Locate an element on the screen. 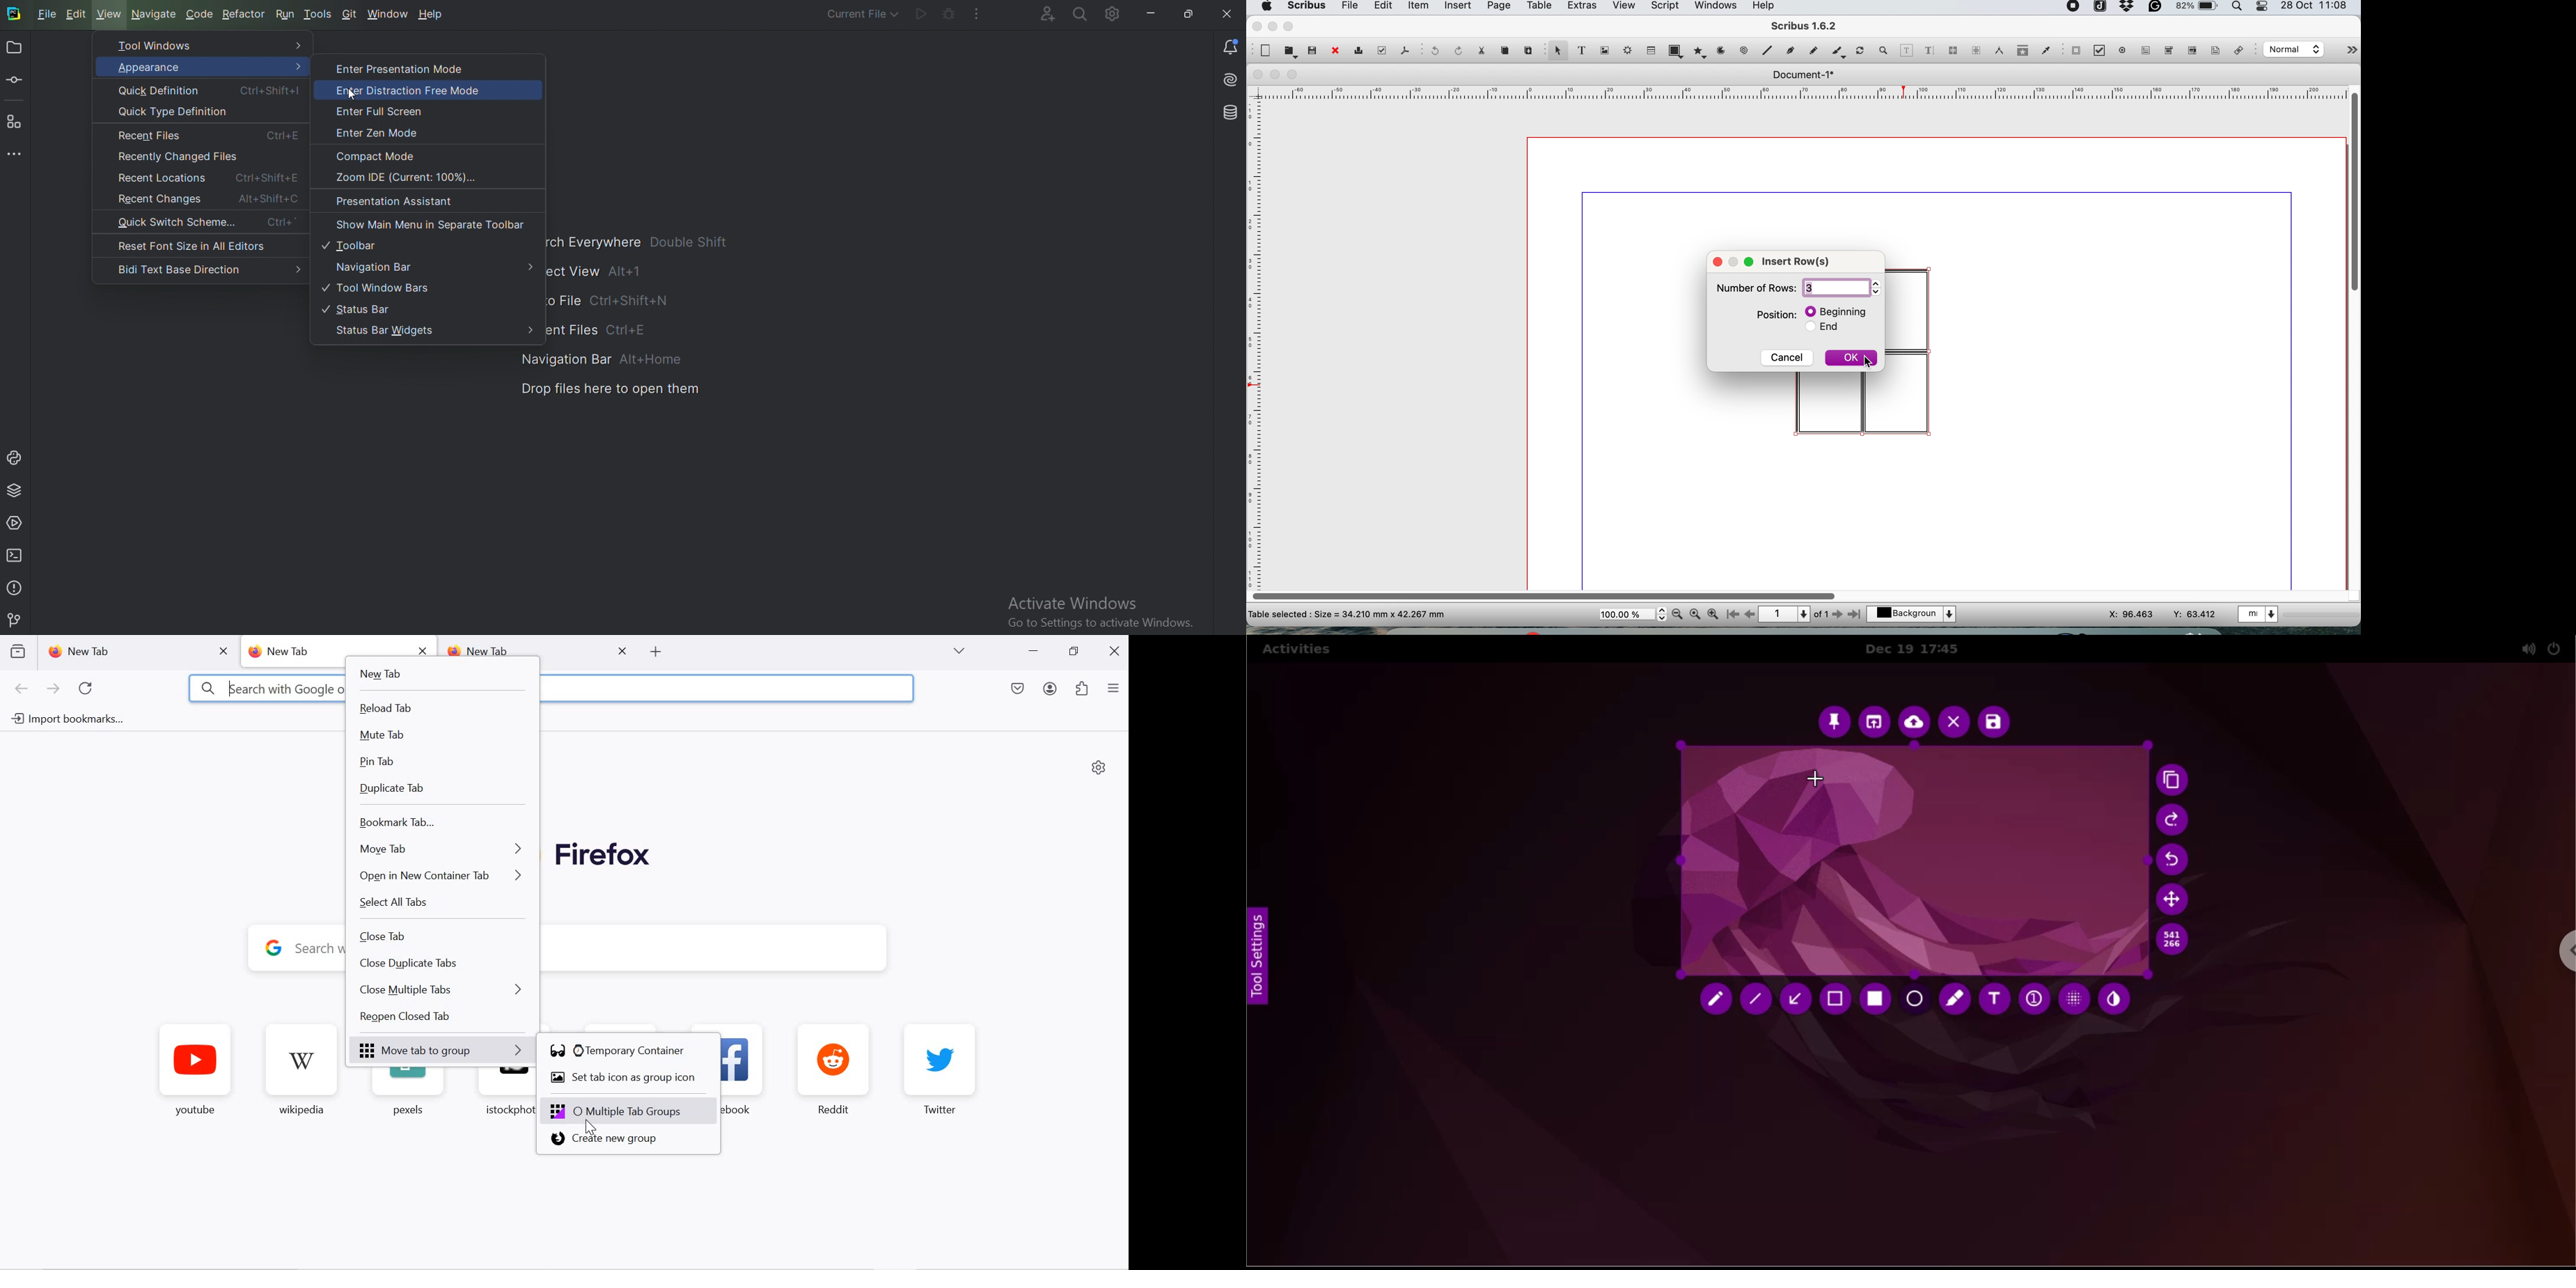 The image size is (2576, 1288). go to last page is located at coordinates (1856, 613).